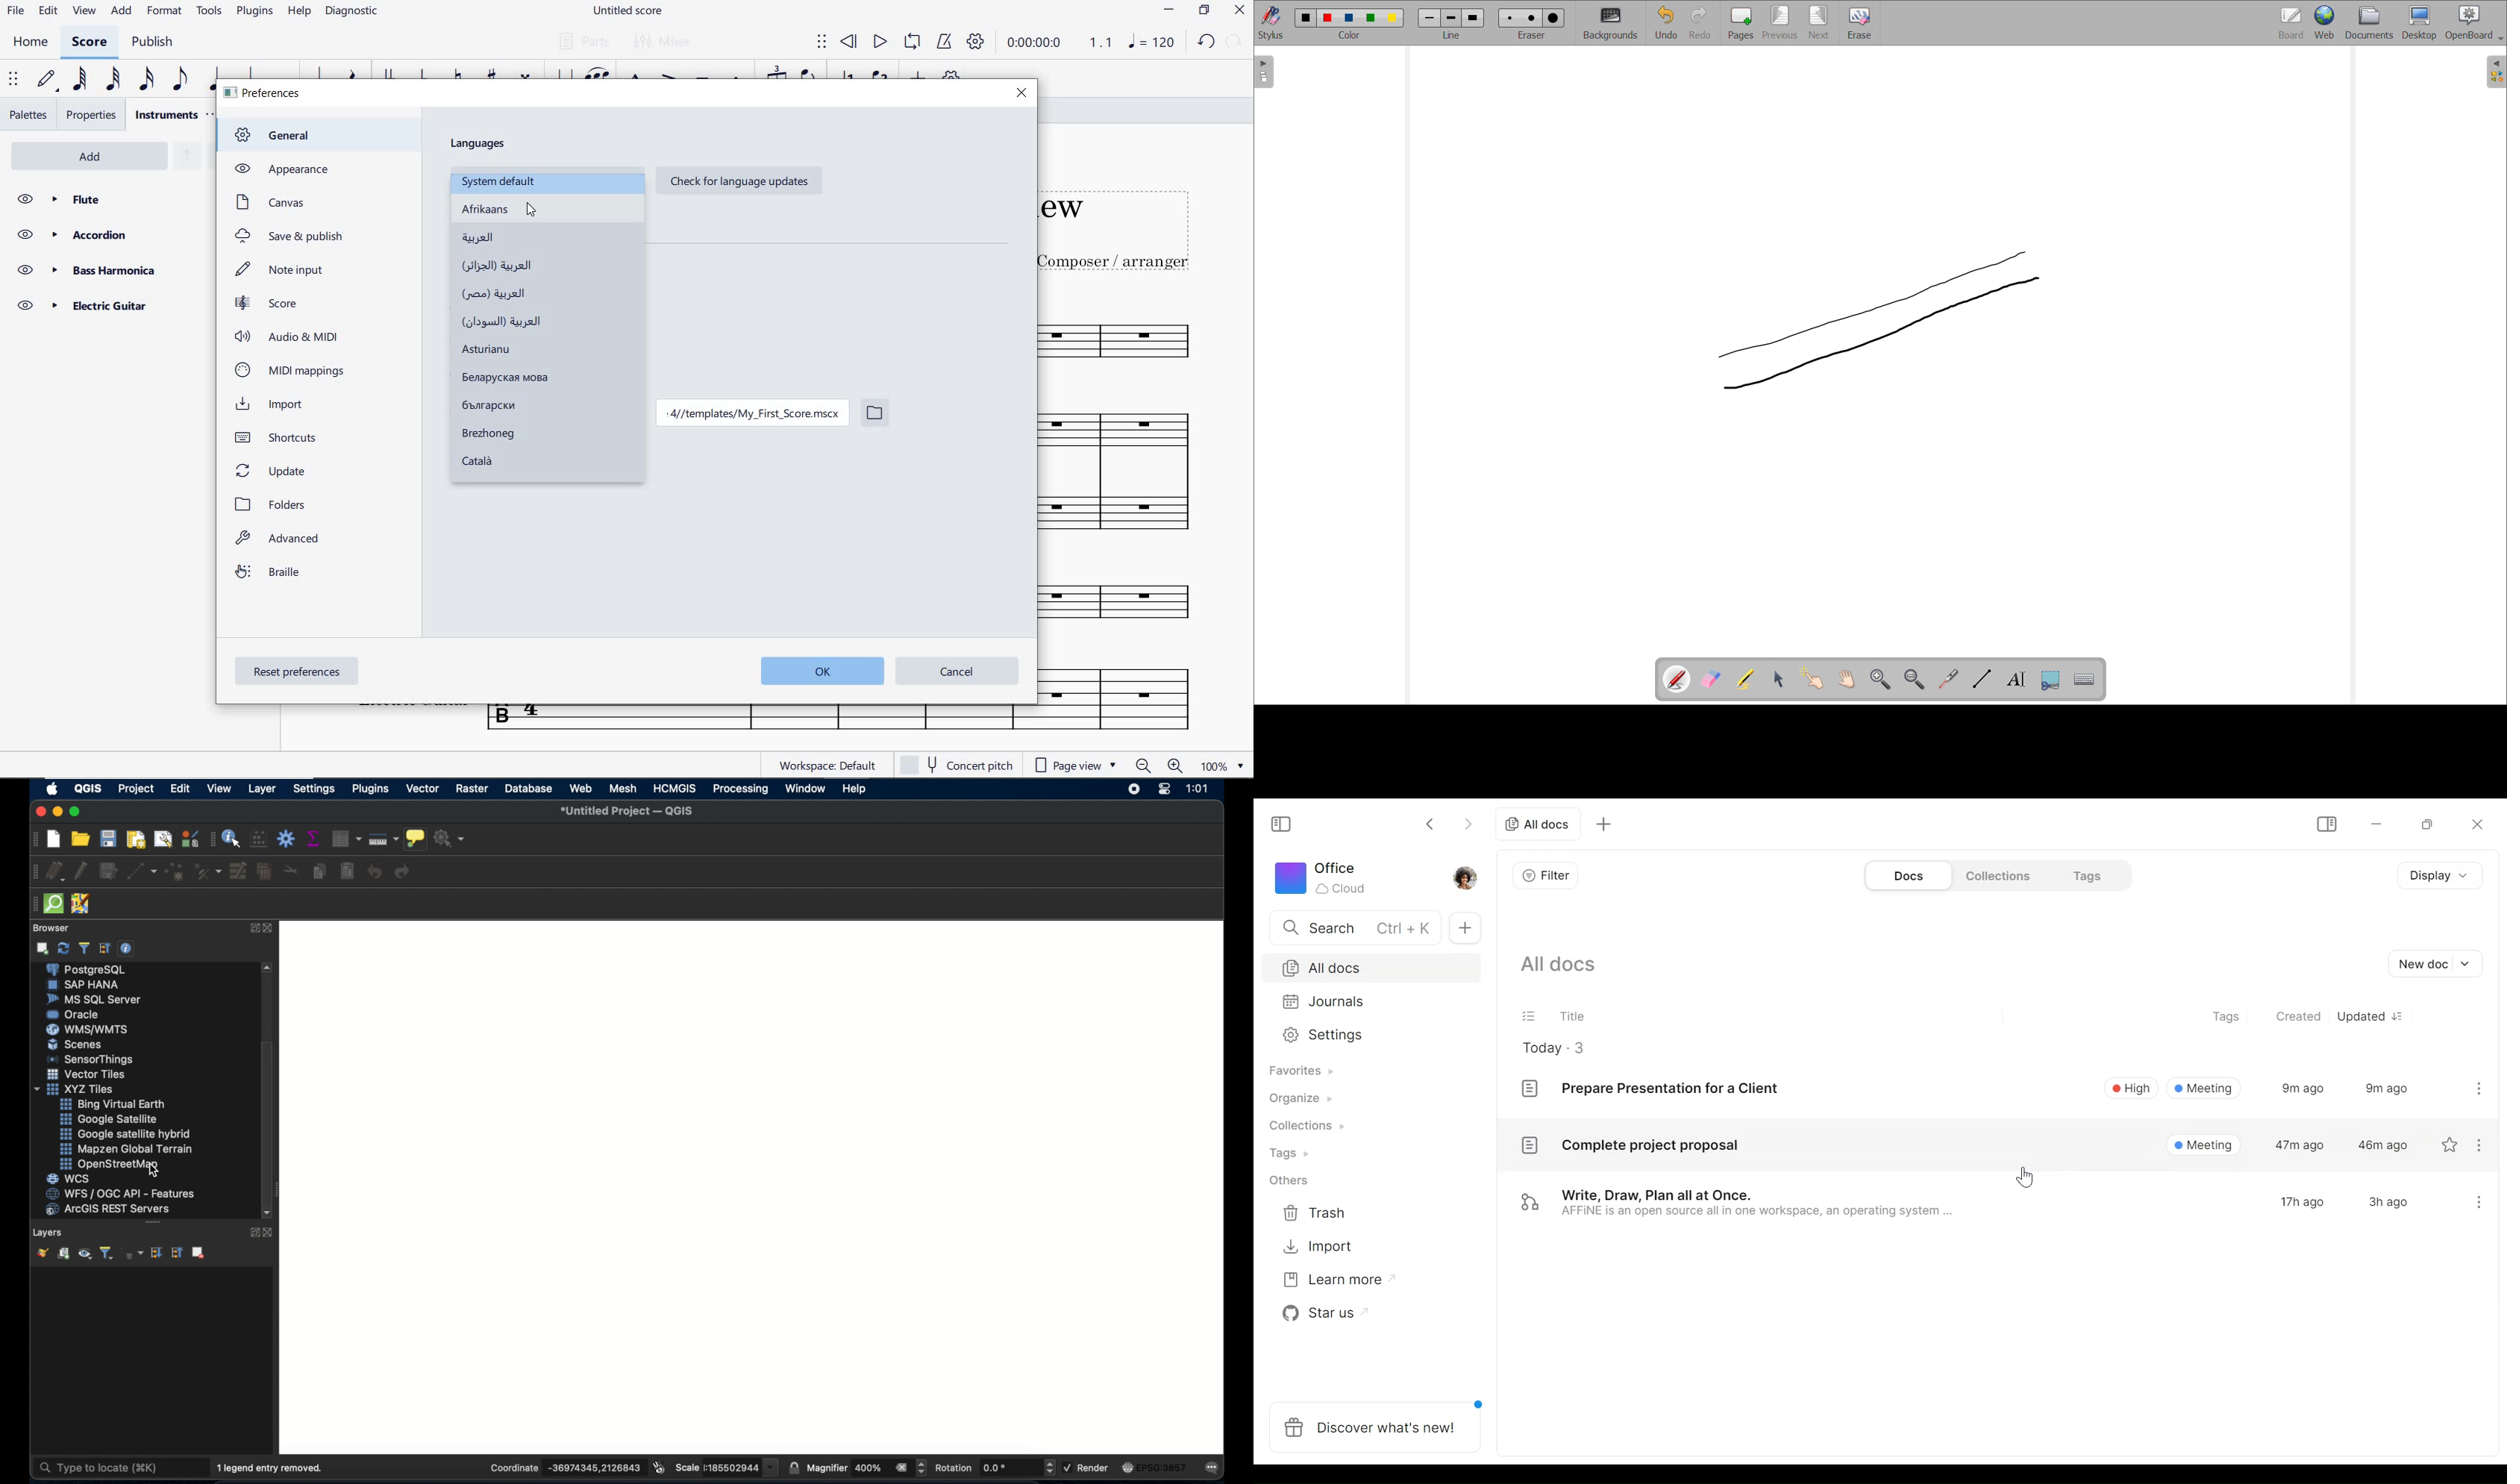 This screenshot has height=1484, width=2520. What do you see at coordinates (623, 789) in the screenshot?
I see `mesh` at bounding box center [623, 789].